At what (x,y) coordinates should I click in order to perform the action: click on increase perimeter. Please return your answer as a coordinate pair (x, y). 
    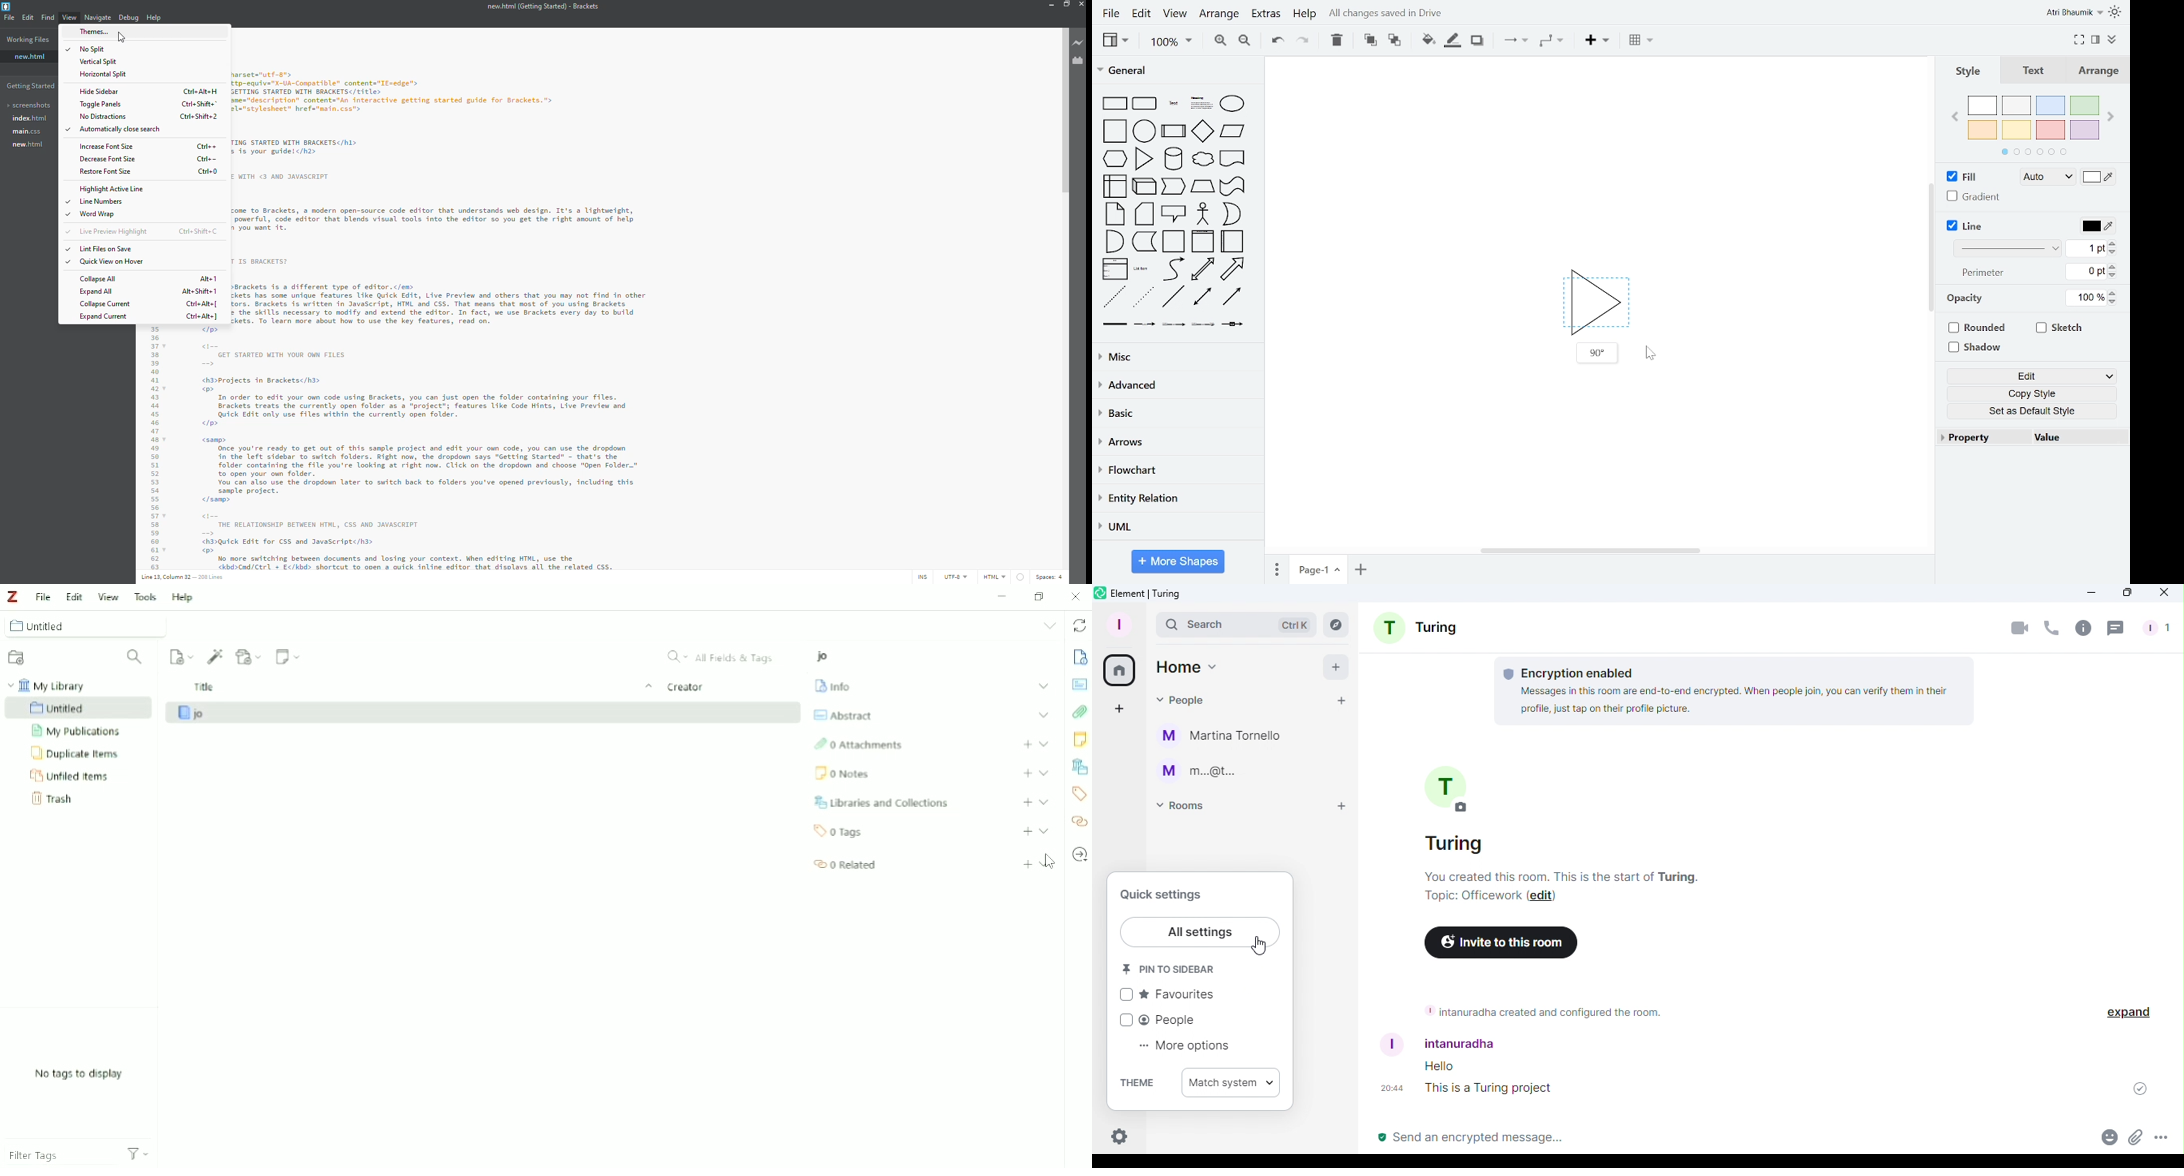
    Looking at the image, I should click on (2113, 266).